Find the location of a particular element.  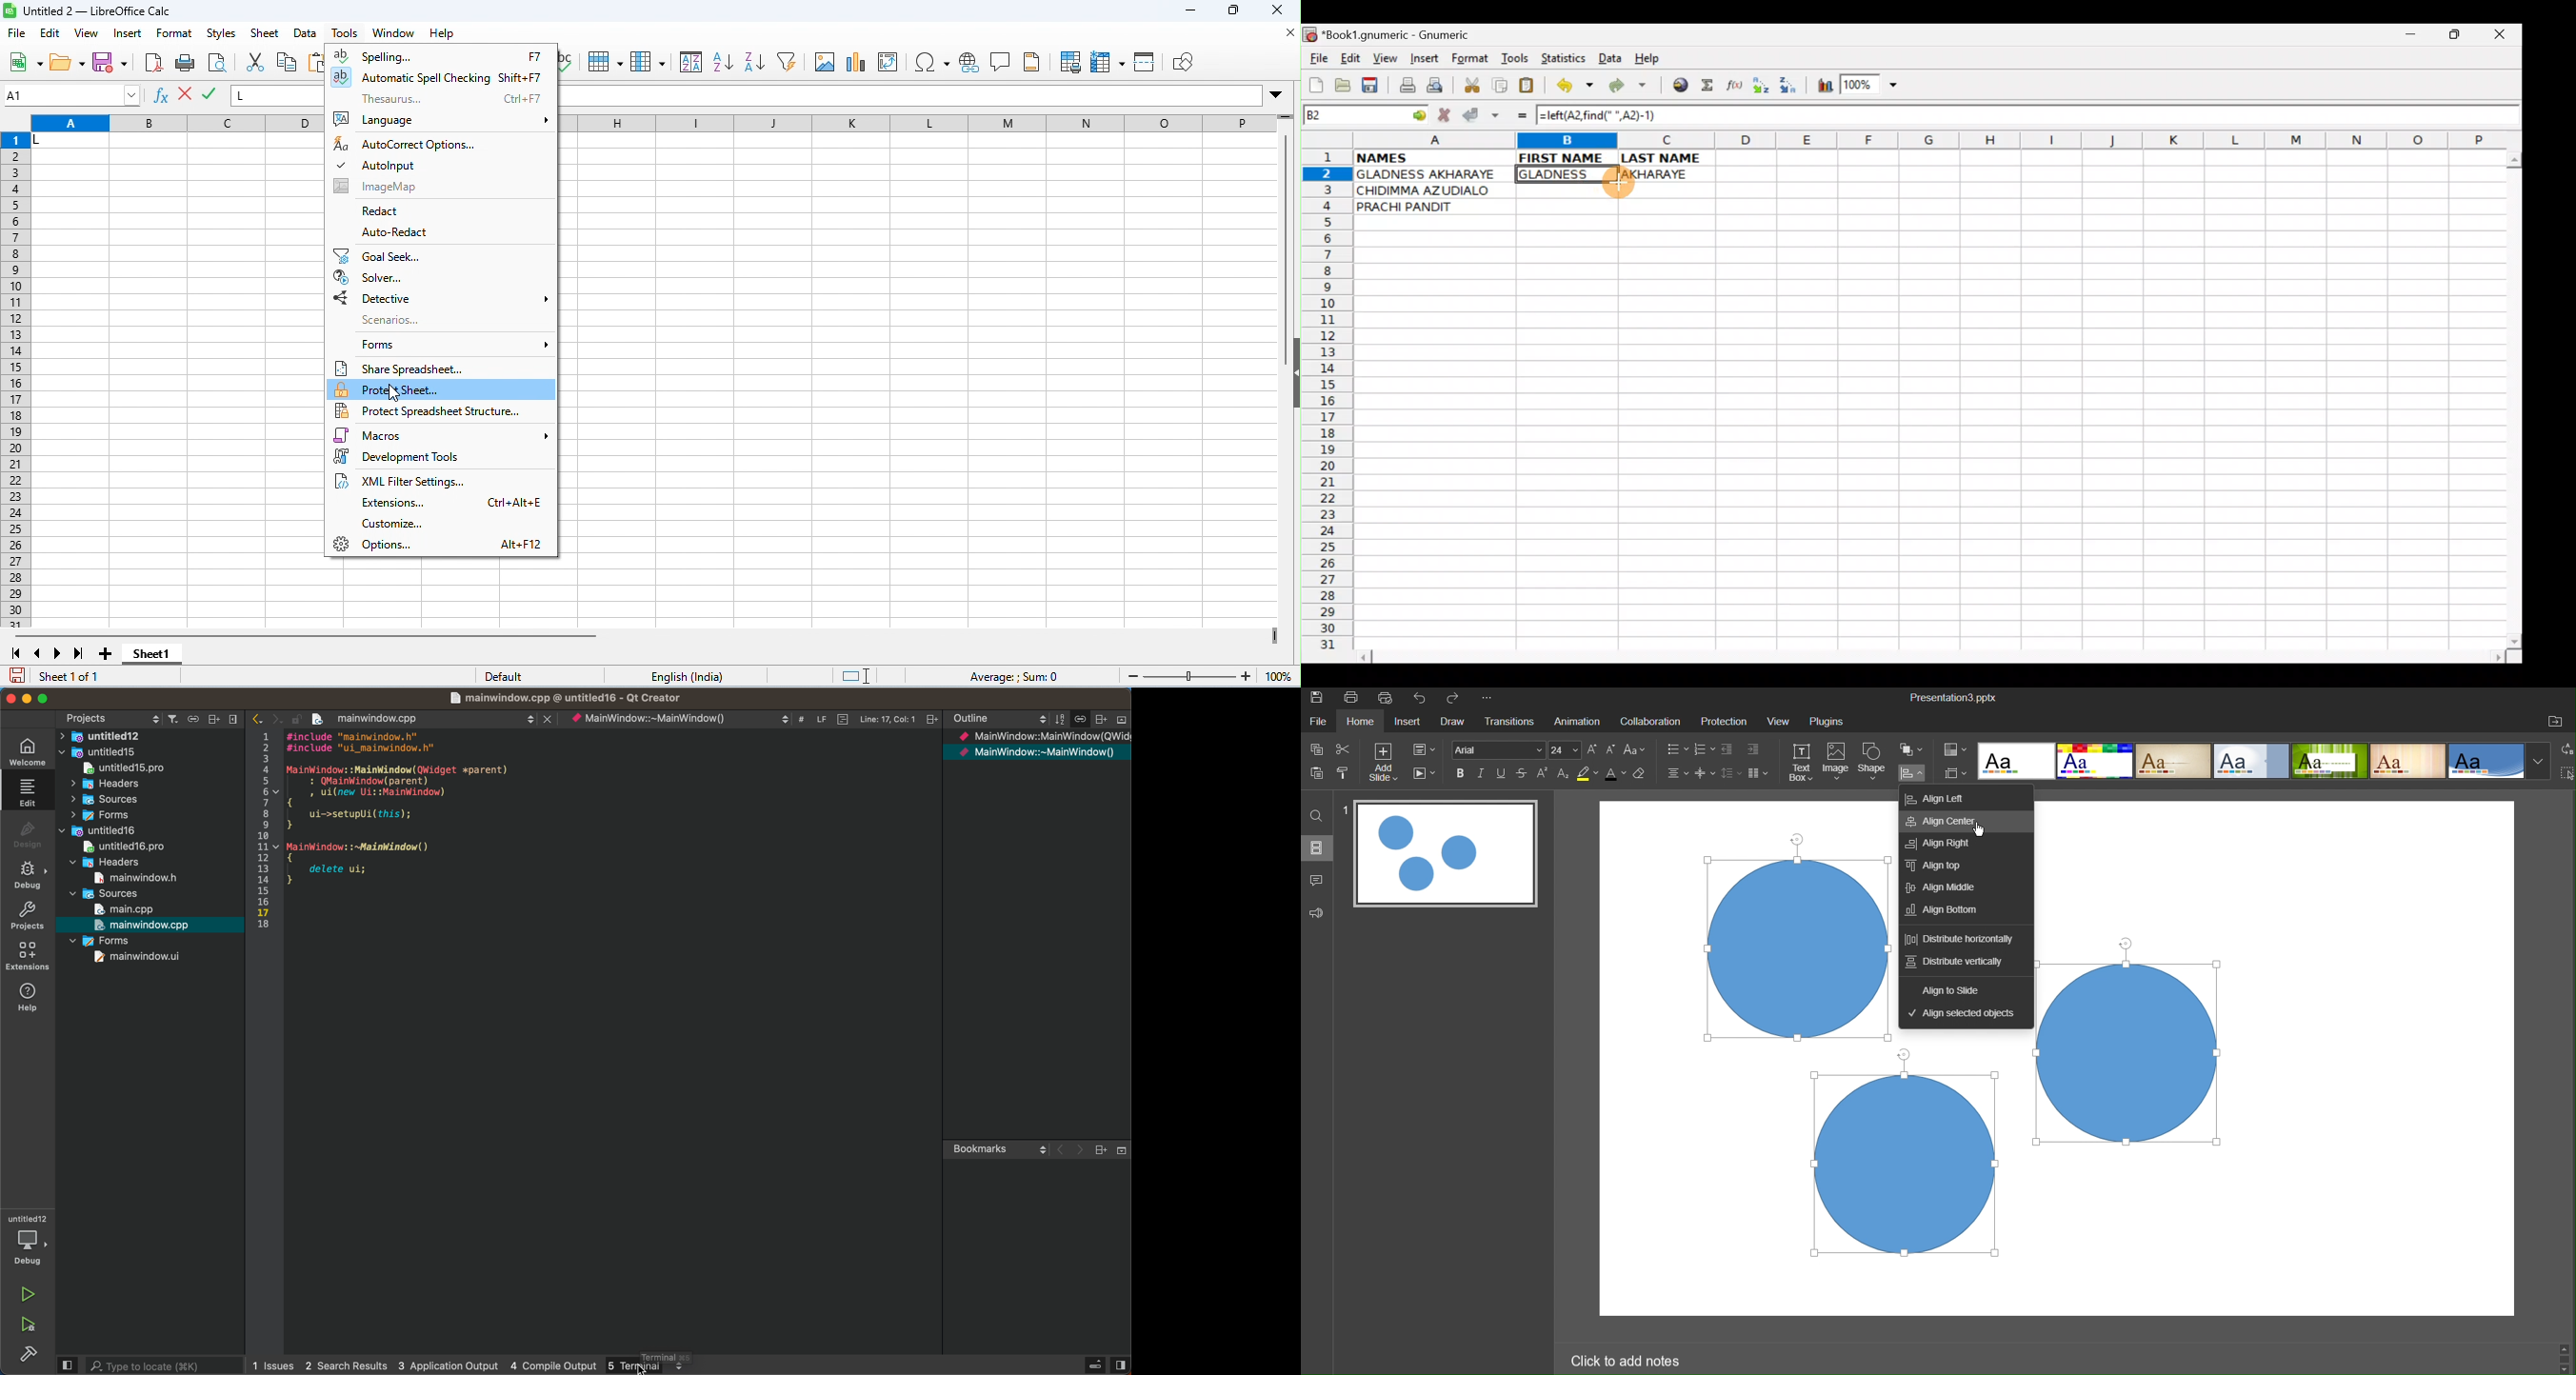

Print preview is located at coordinates (1435, 88).